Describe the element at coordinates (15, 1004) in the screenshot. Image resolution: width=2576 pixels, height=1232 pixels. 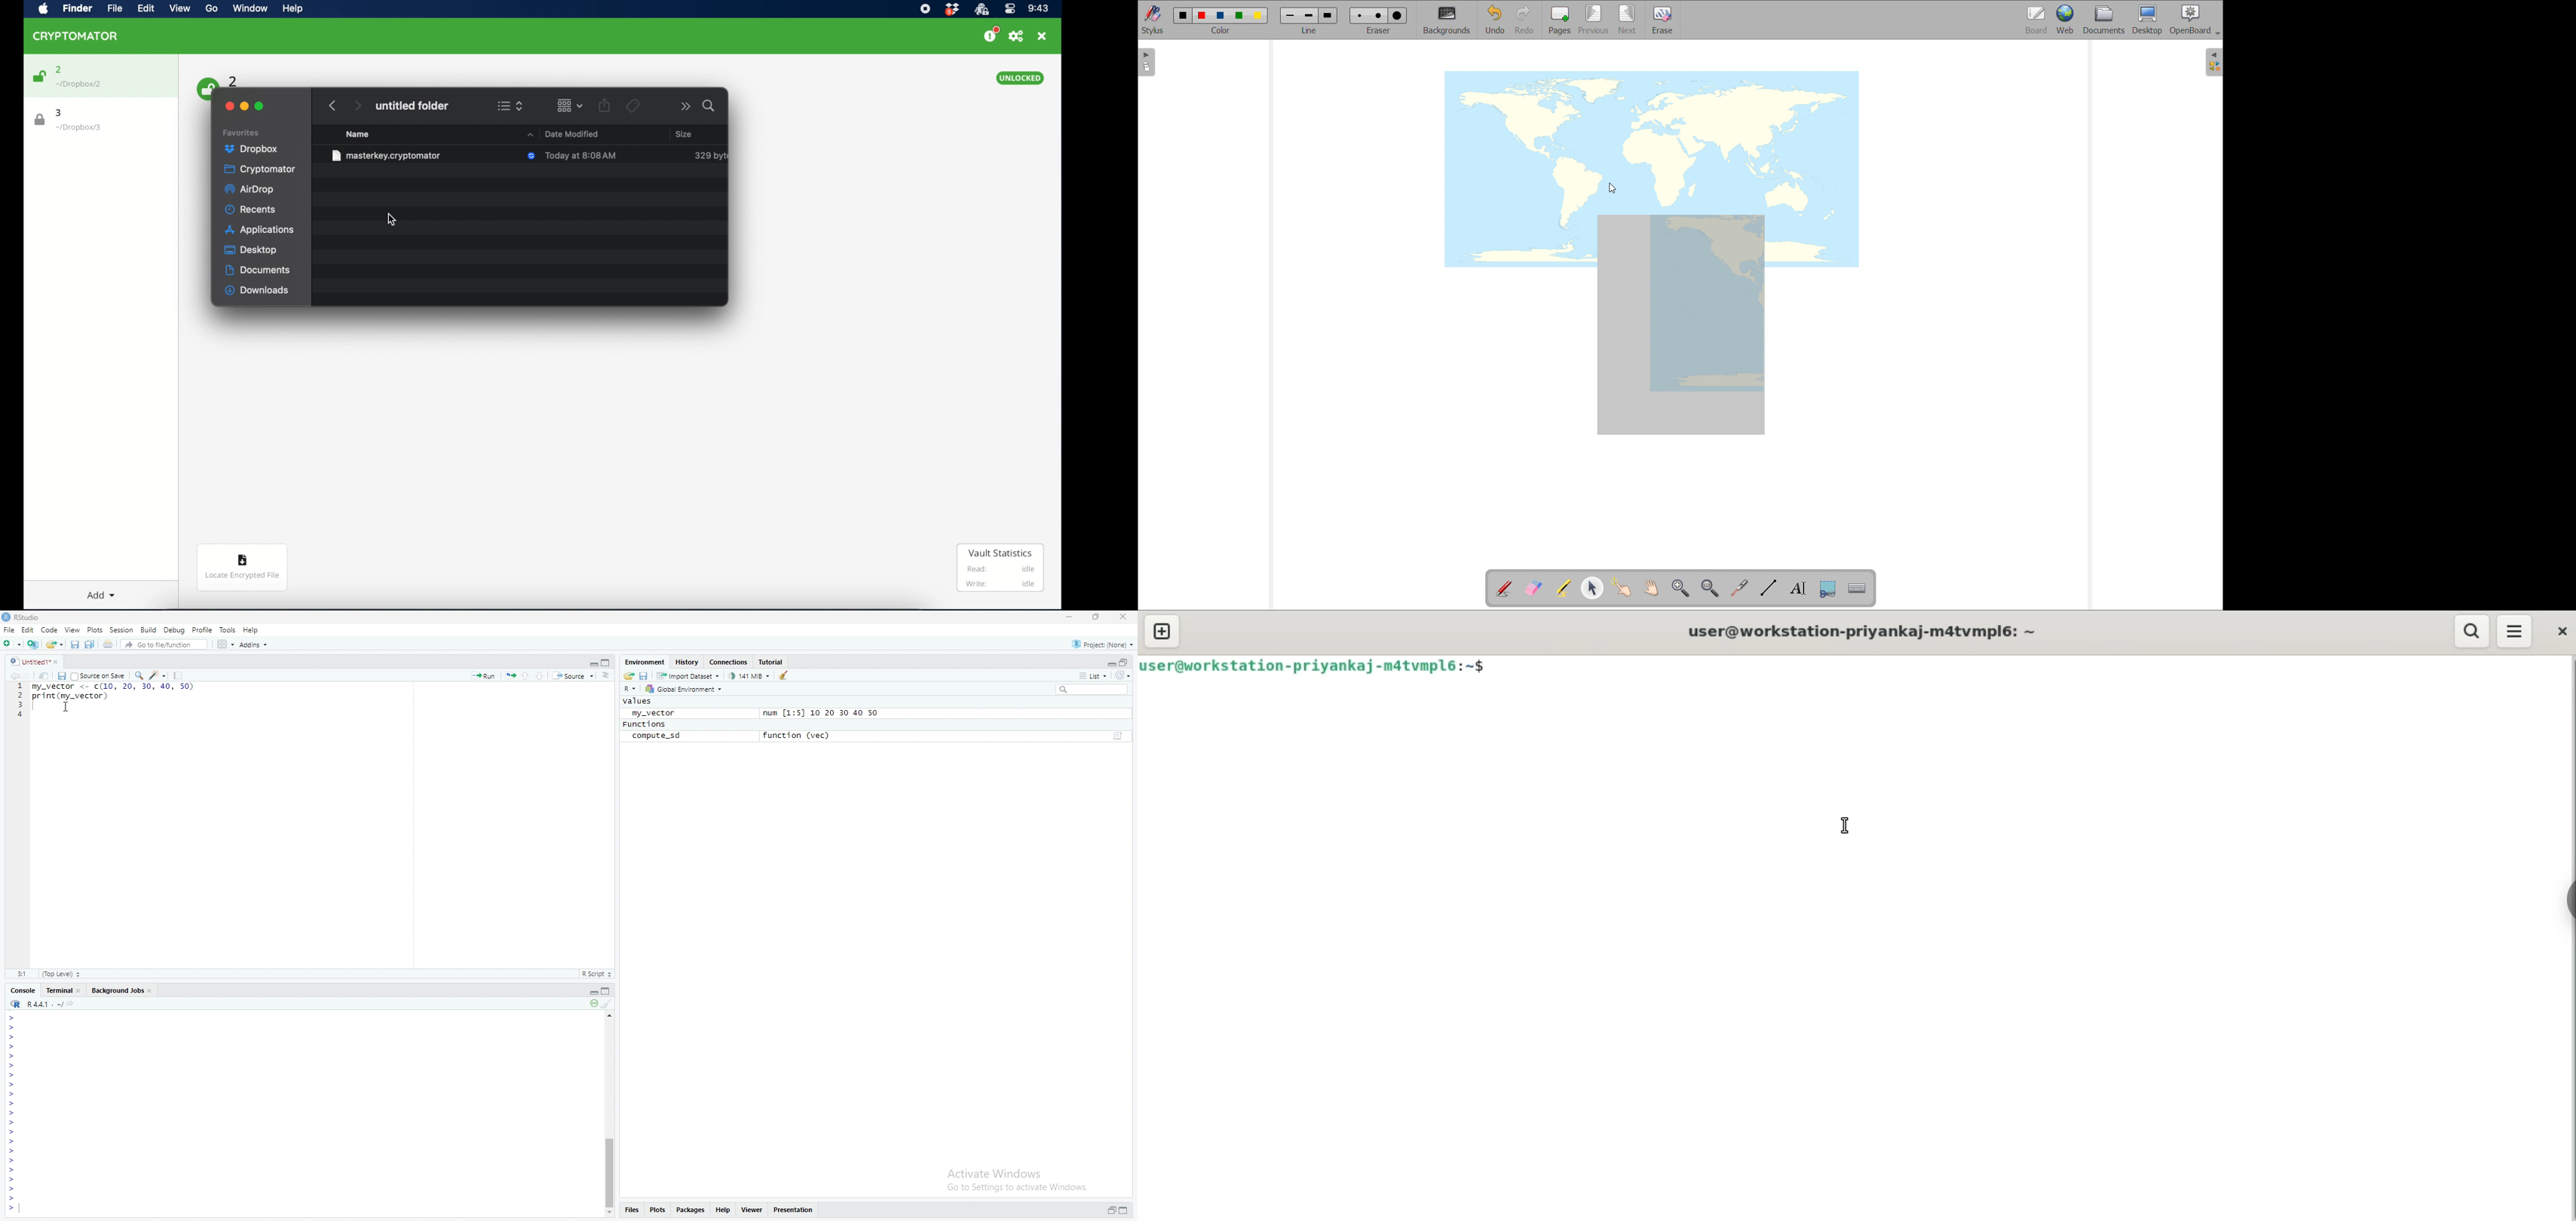
I see `RStudio logo` at that location.